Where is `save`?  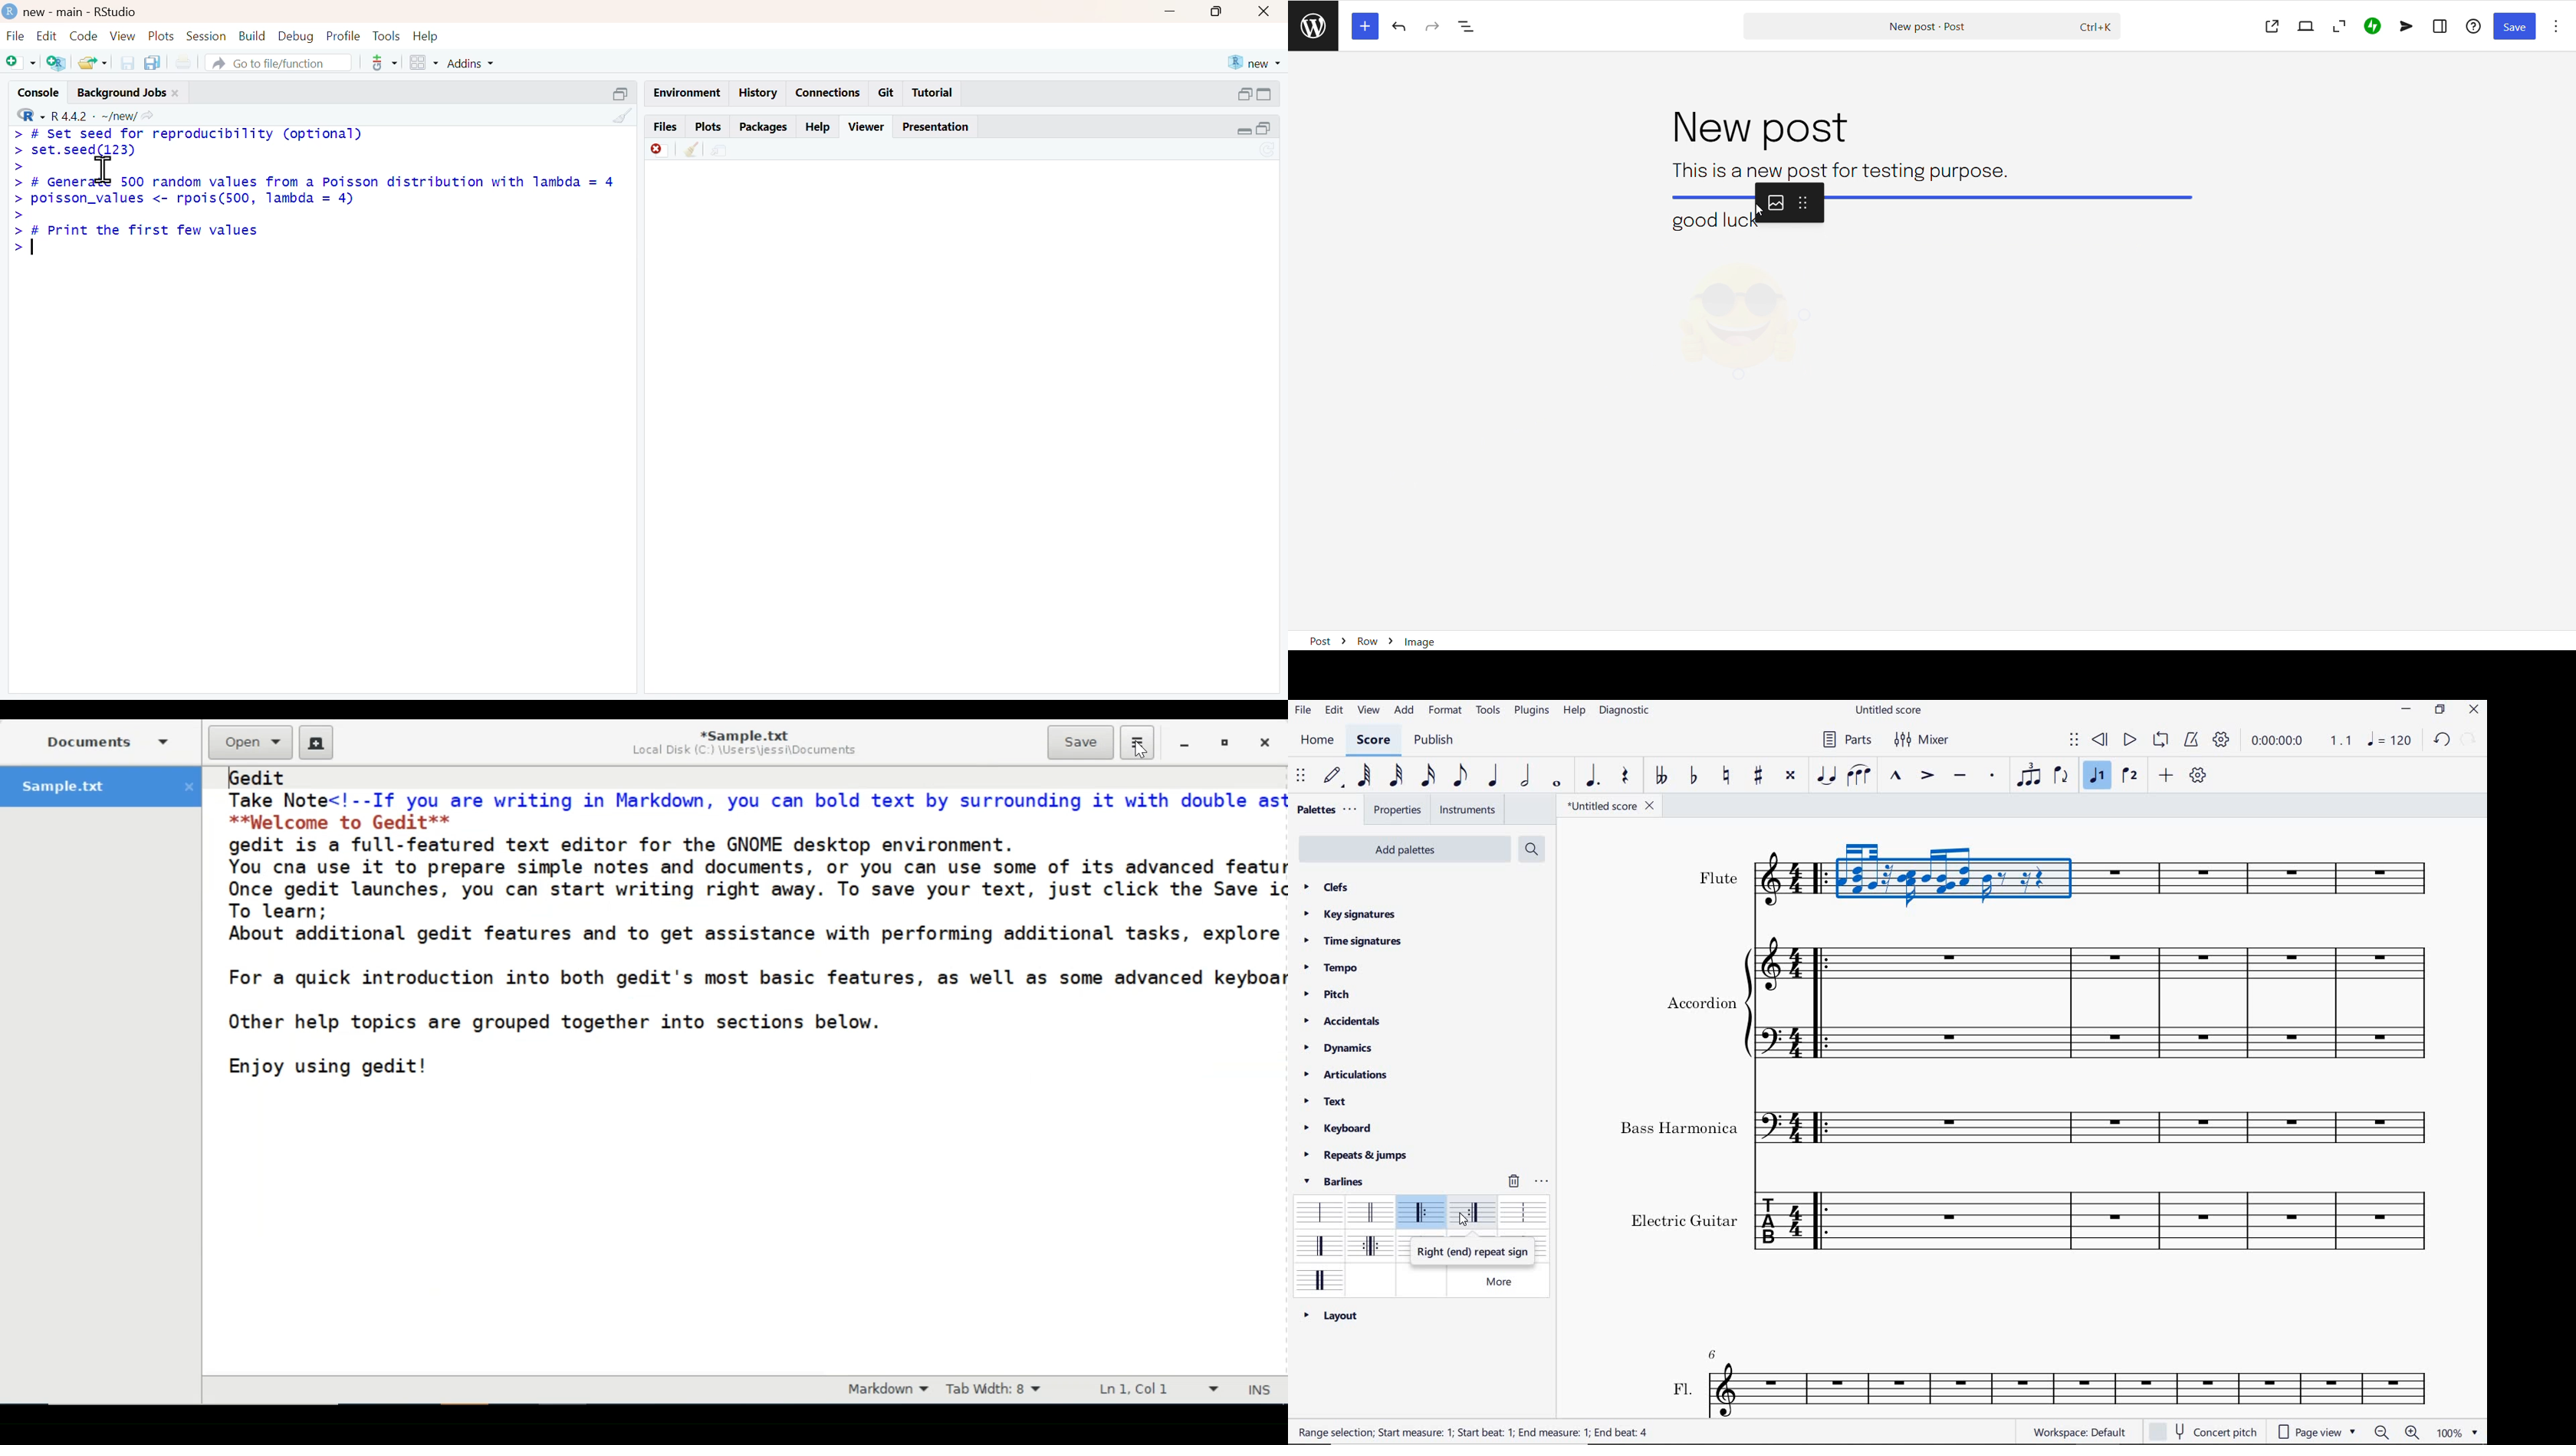 save is located at coordinates (128, 63).